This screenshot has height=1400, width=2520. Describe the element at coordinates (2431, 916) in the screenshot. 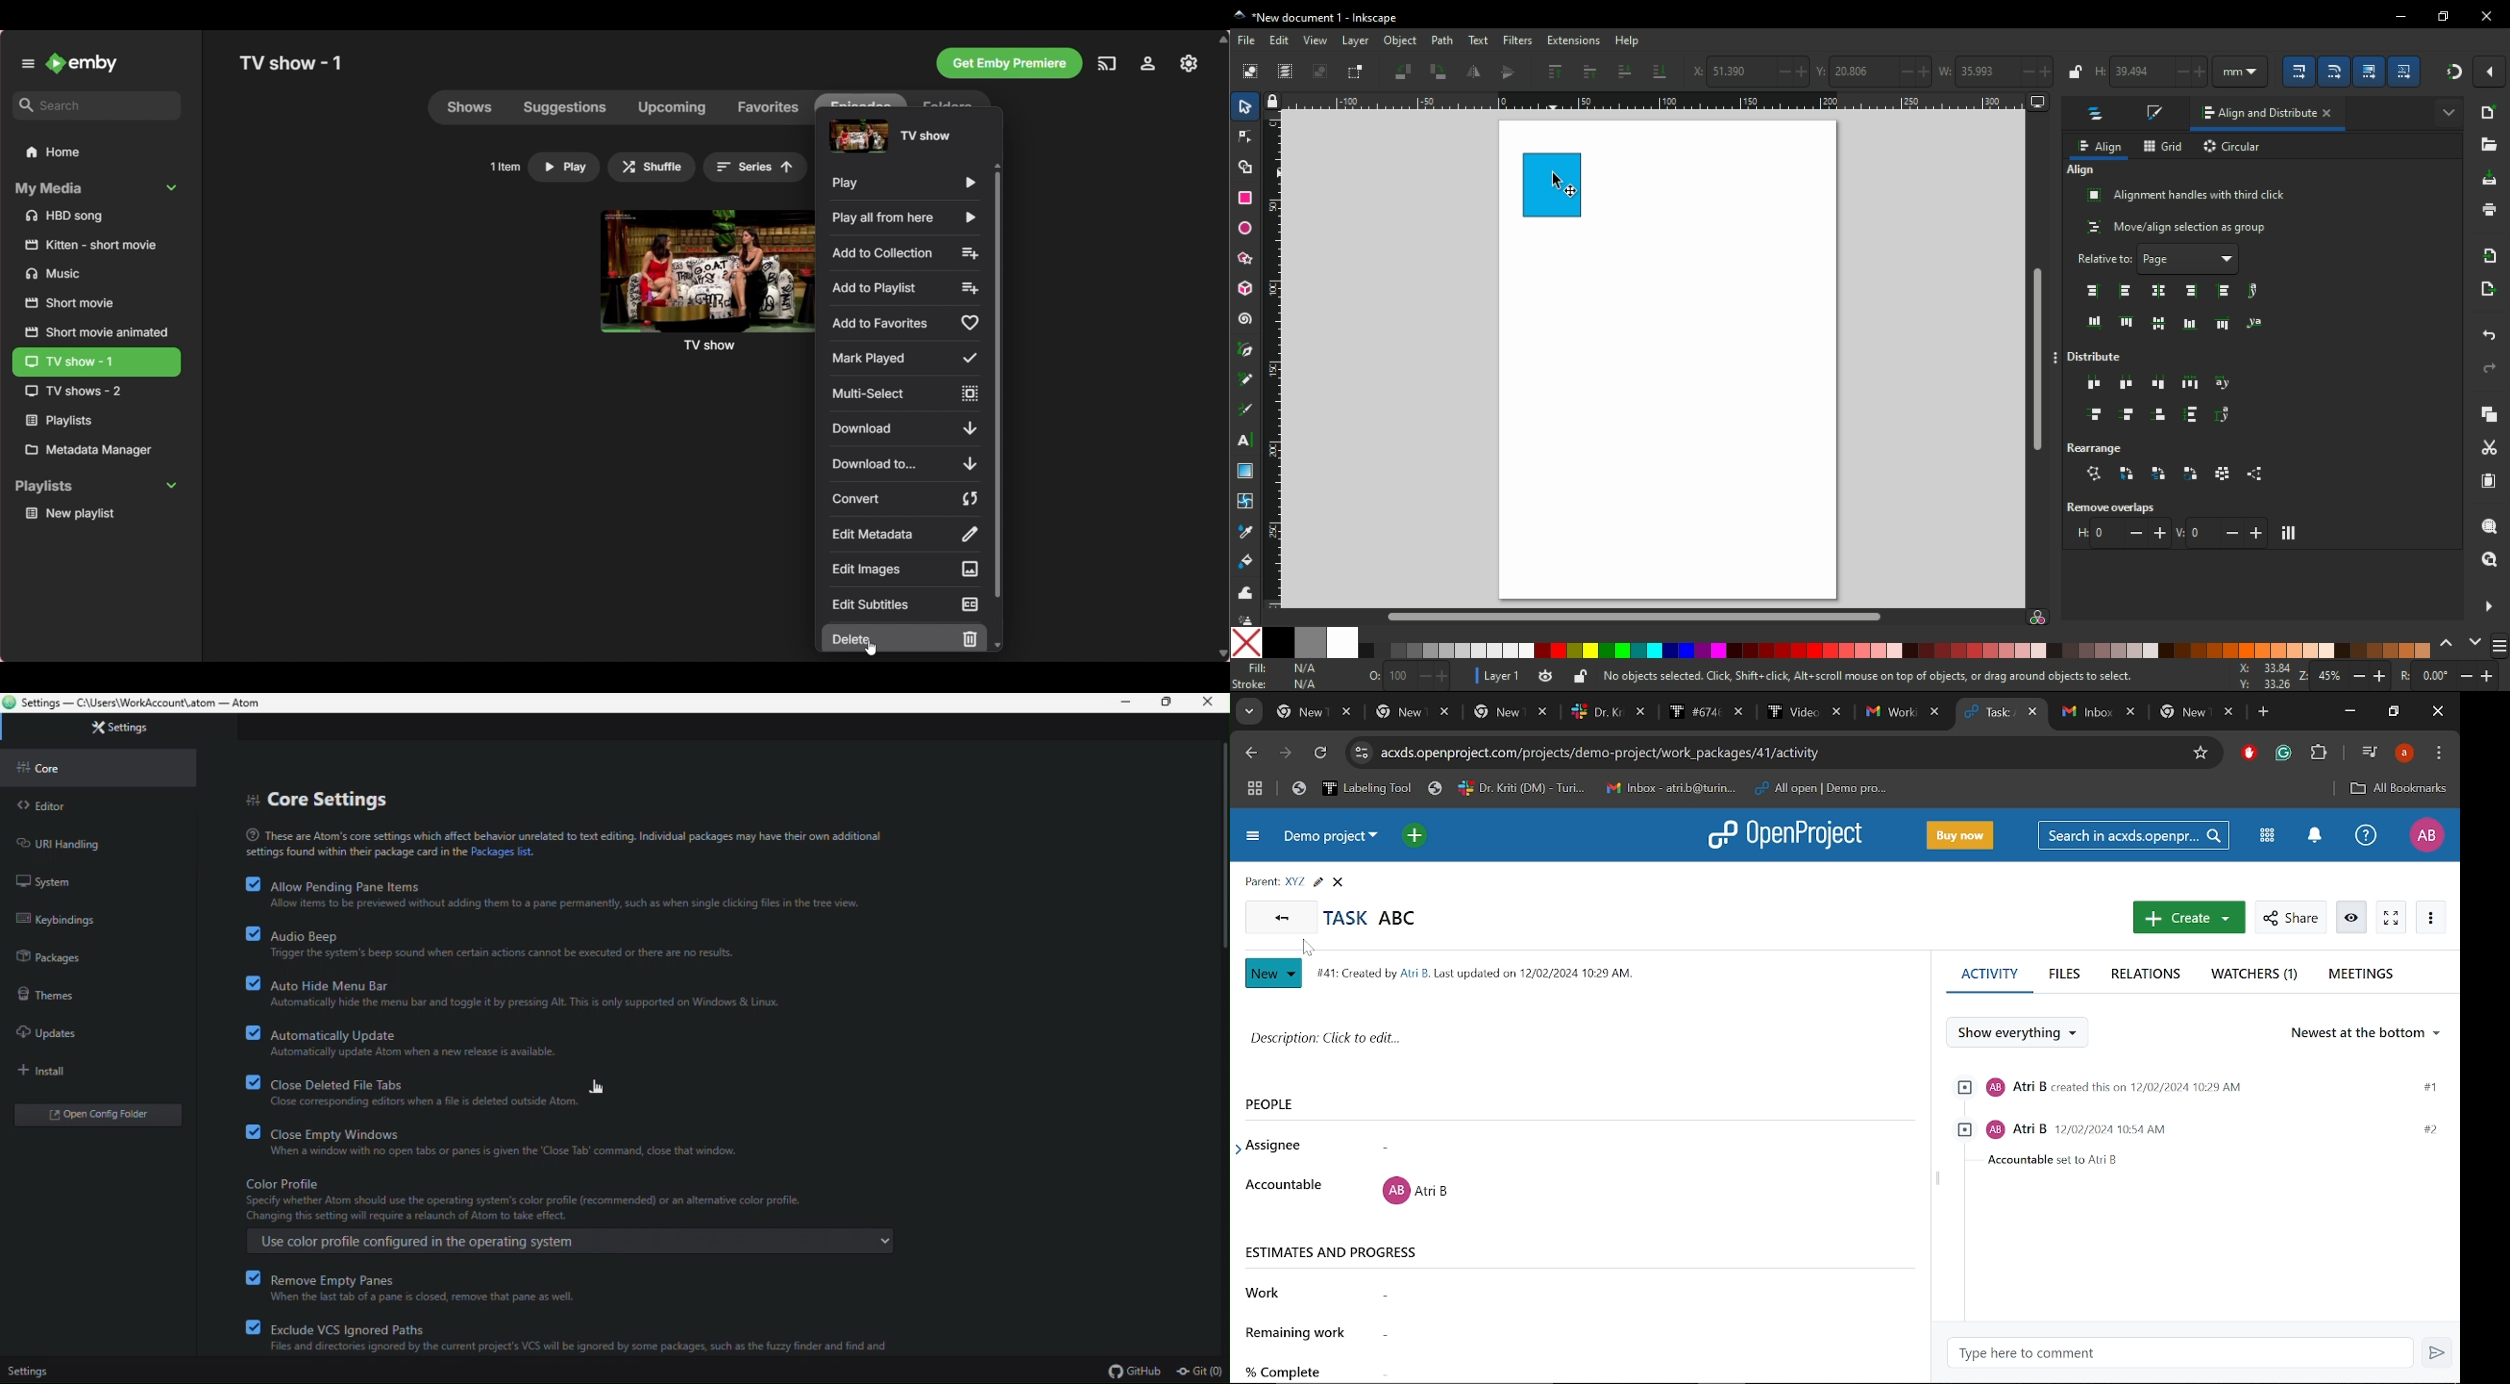

I see `More` at that location.